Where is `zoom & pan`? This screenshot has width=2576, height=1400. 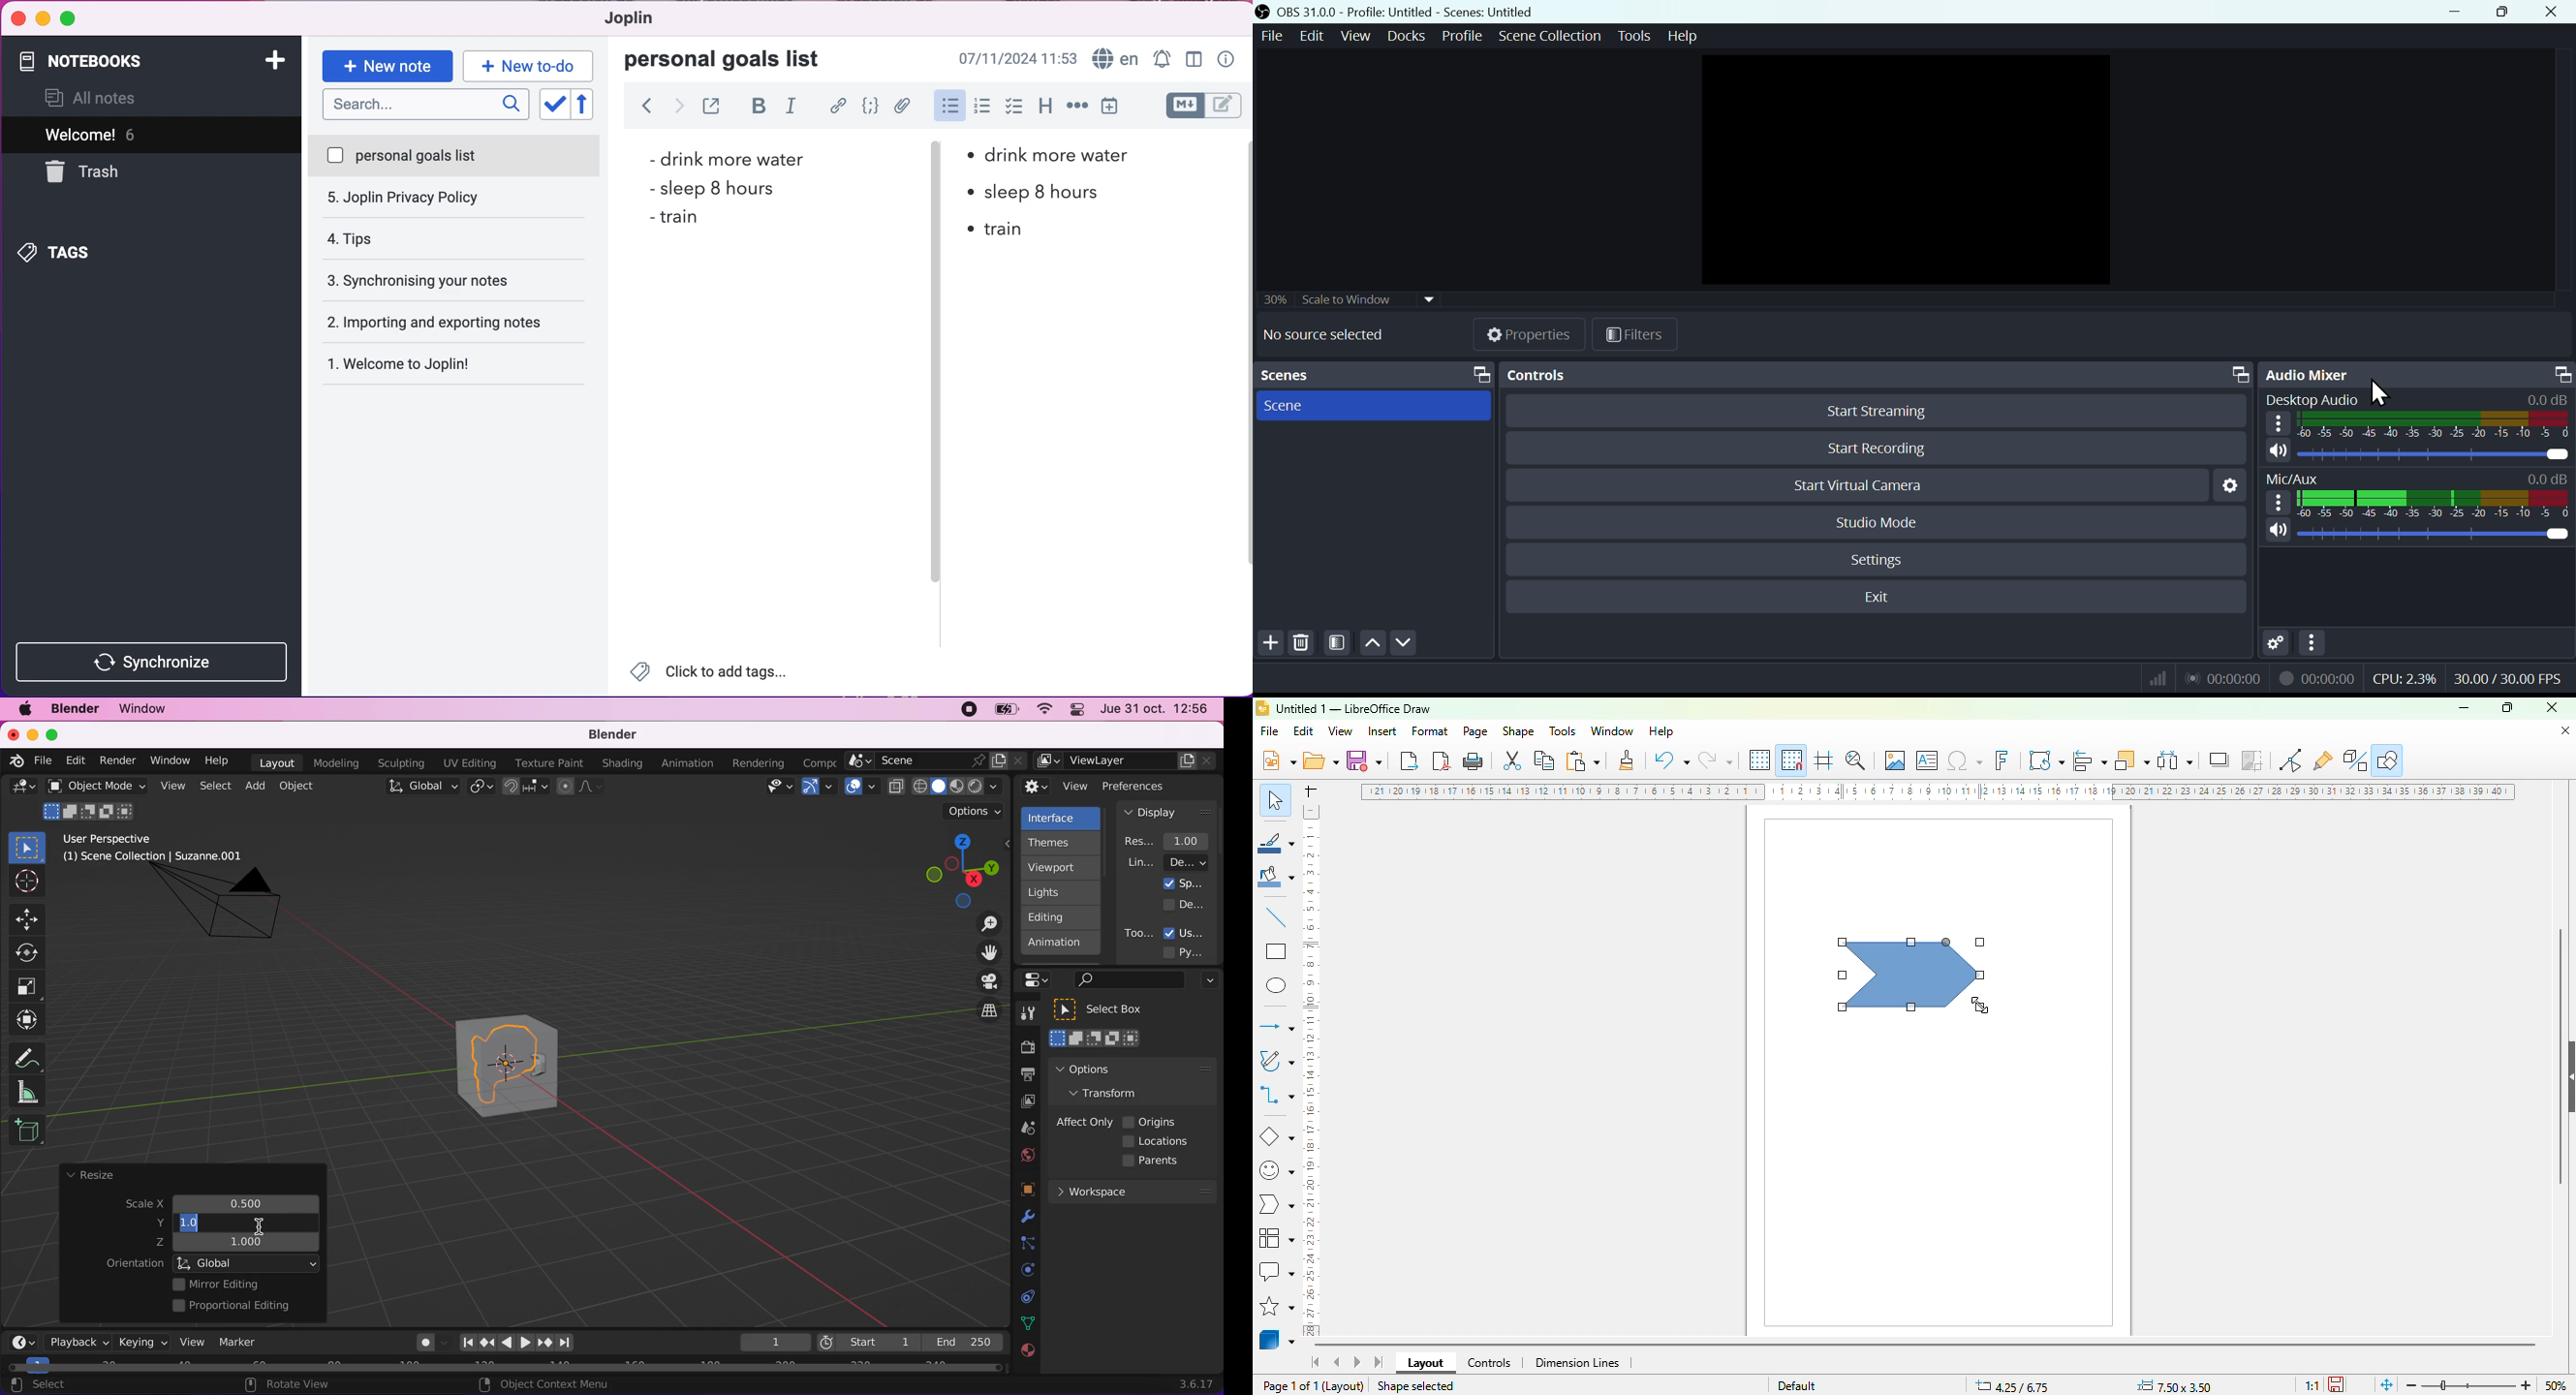 zoom & pan is located at coordinates (1855, 760).